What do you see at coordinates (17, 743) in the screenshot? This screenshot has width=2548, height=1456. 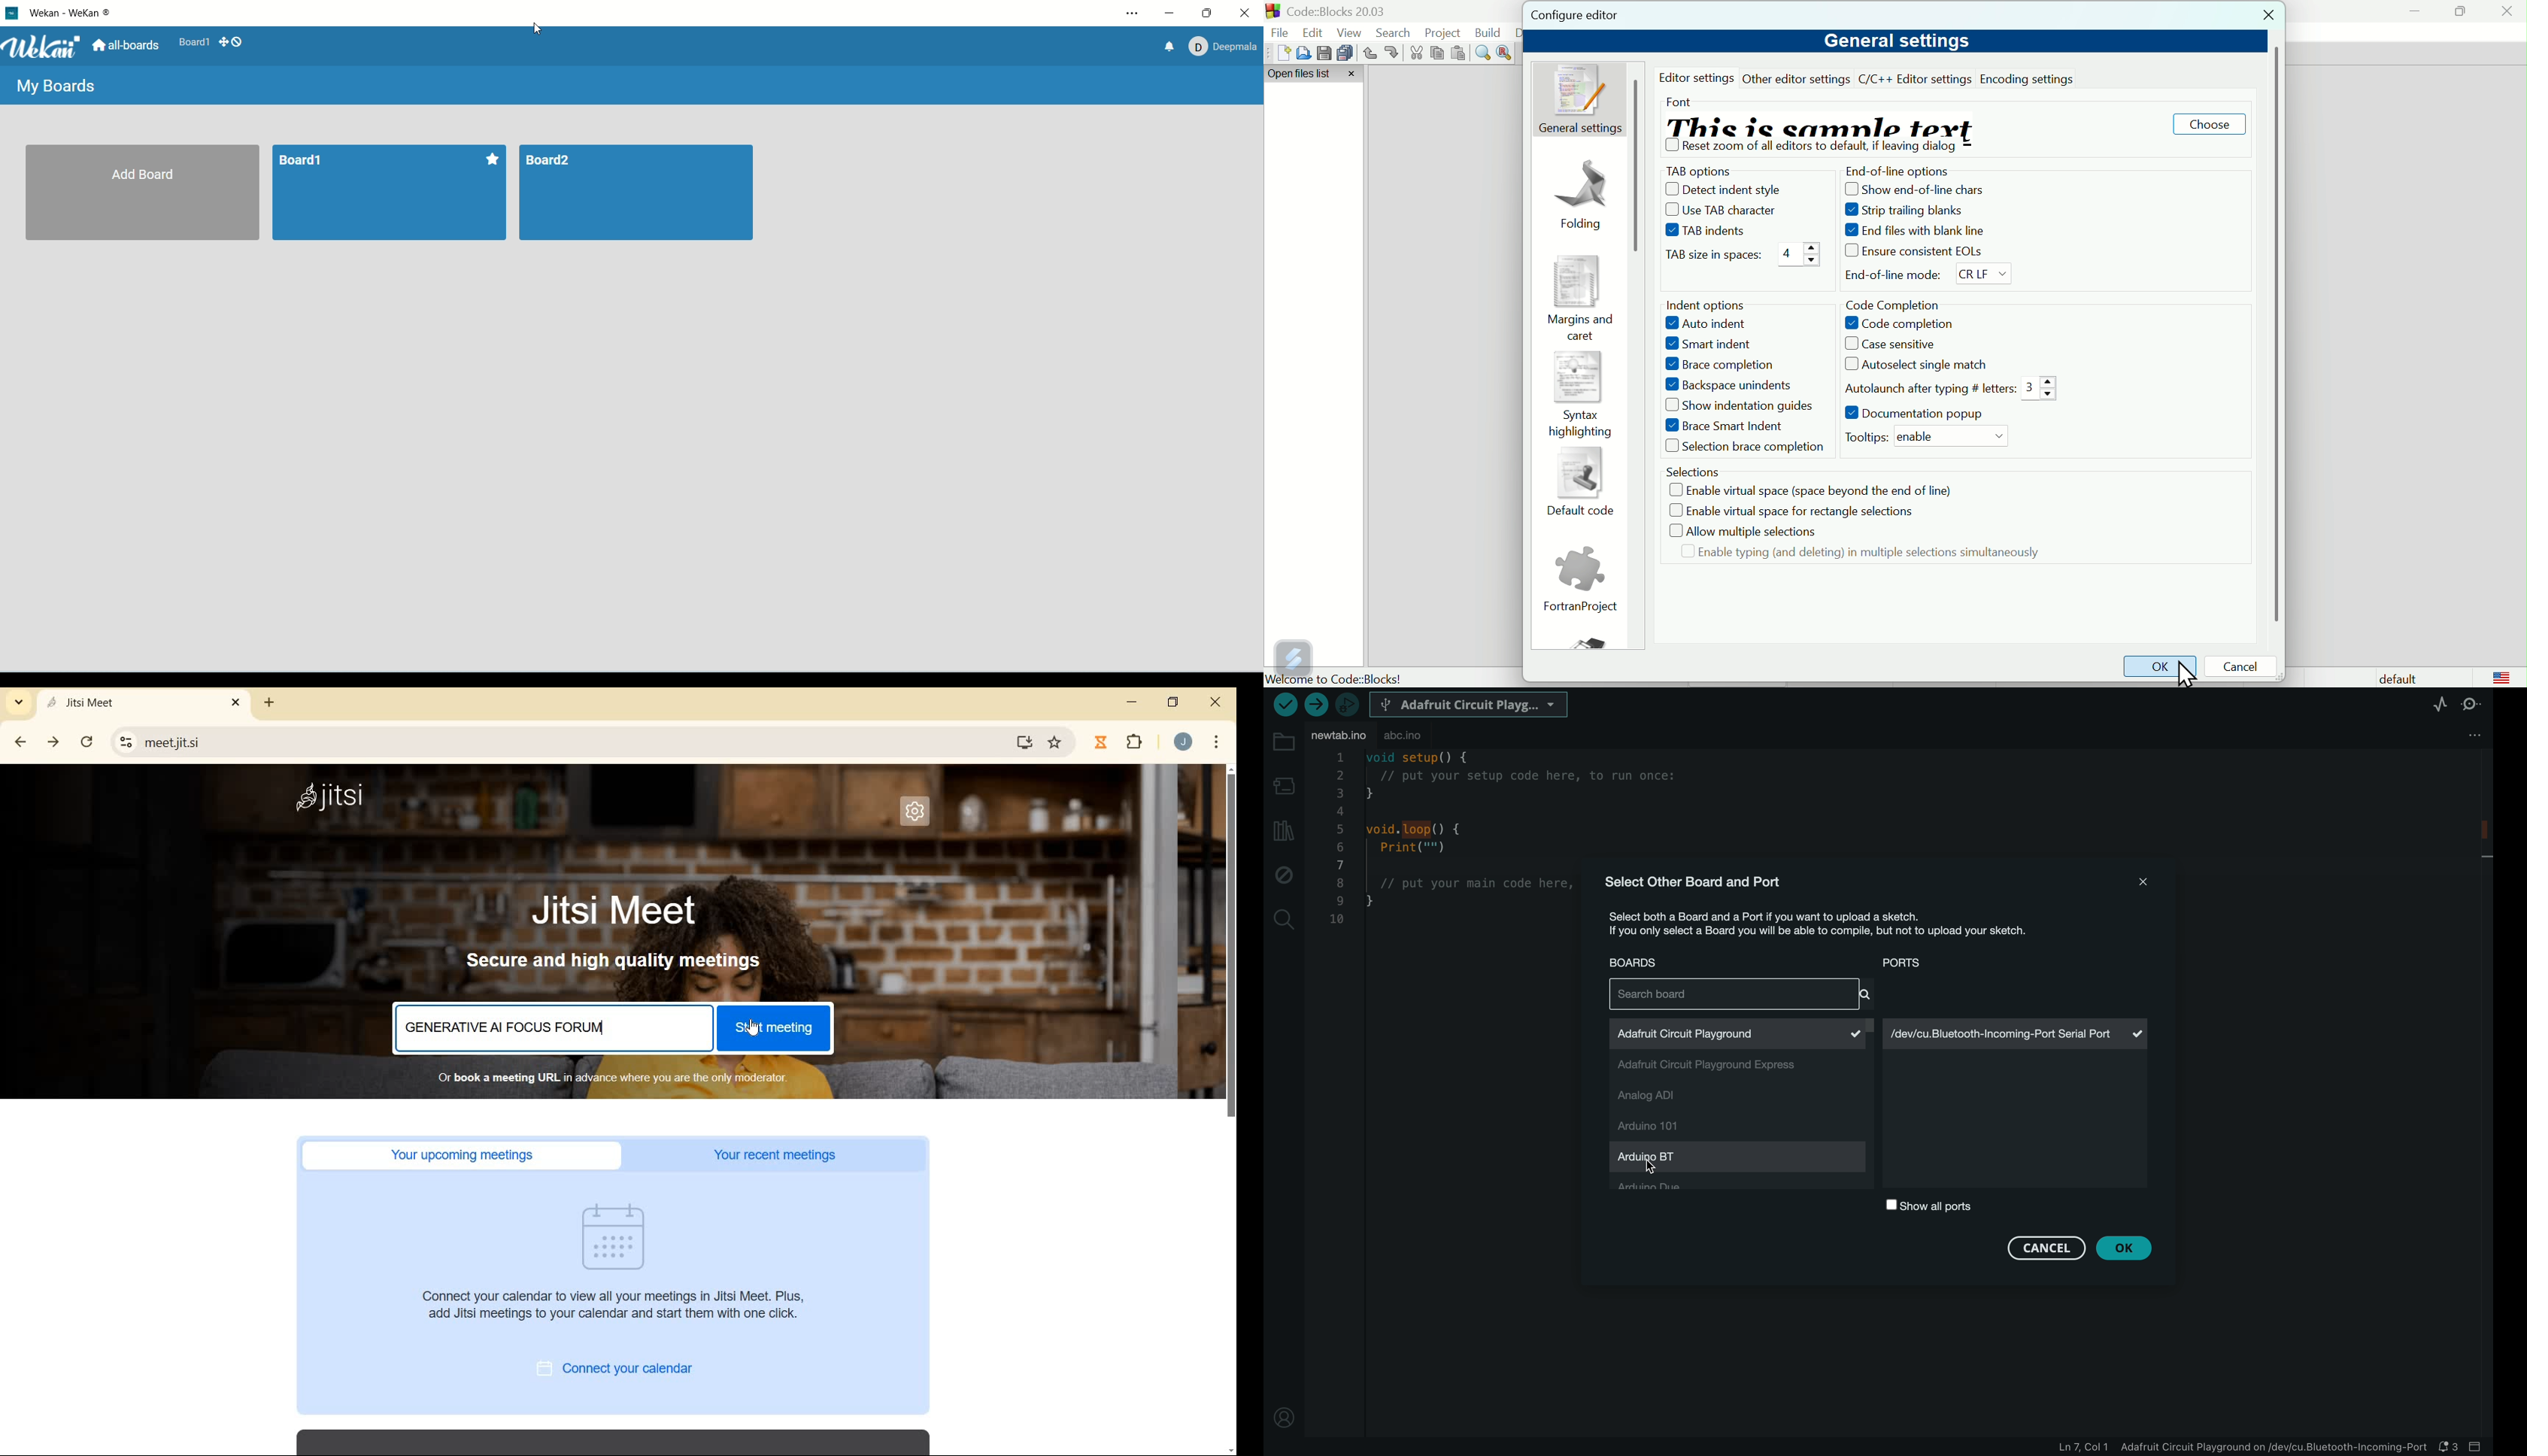 I see `back` at bounding box center [17, 743].